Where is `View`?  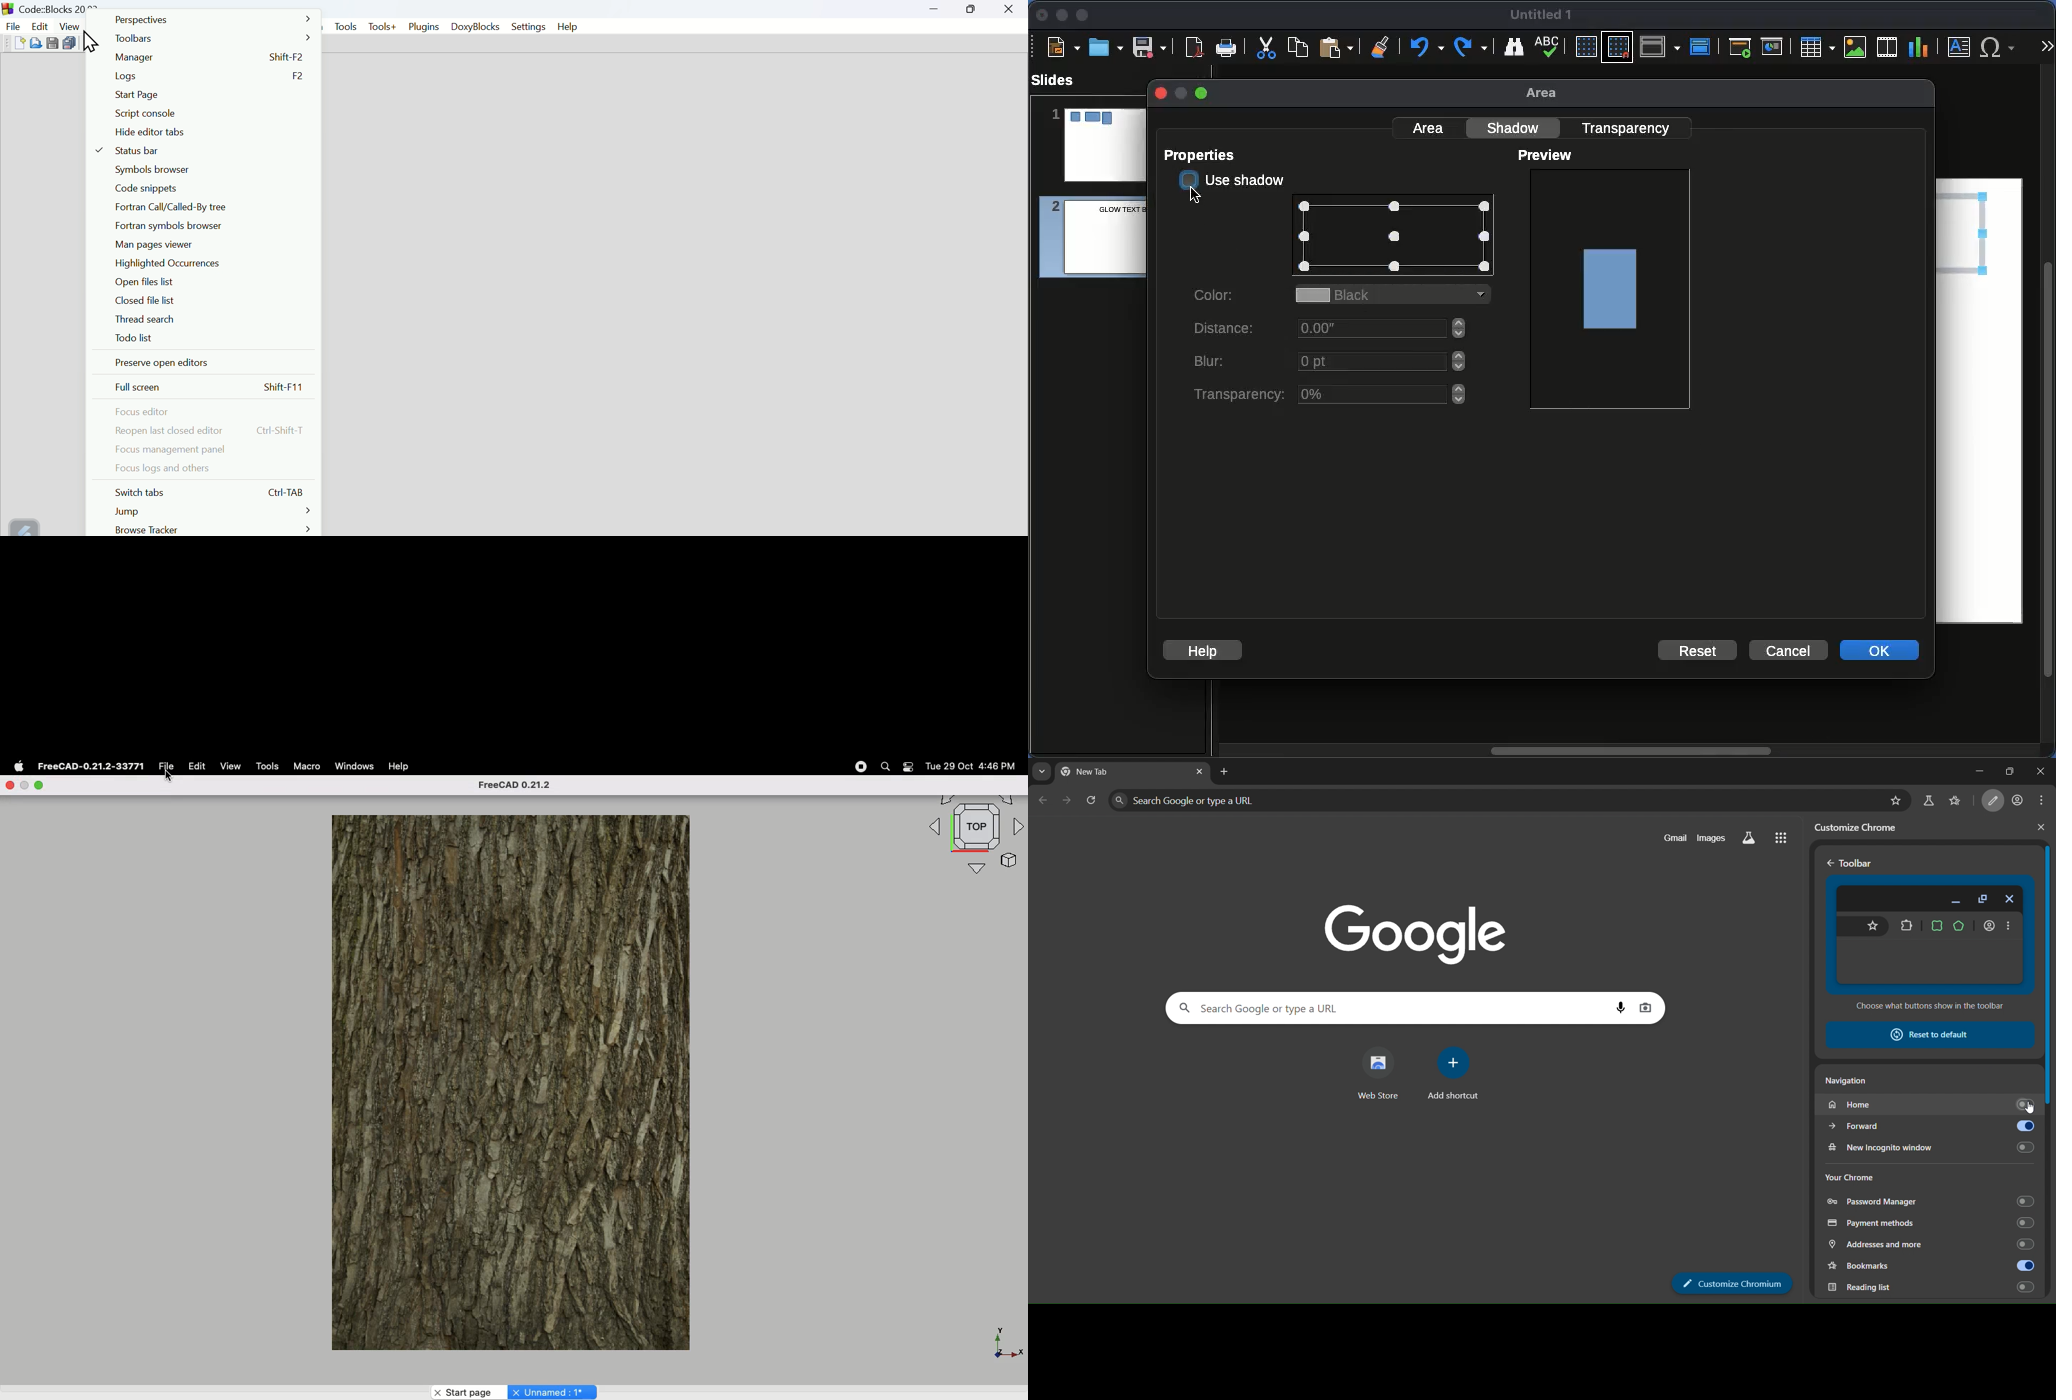 View is located at coordinates (231, 767).